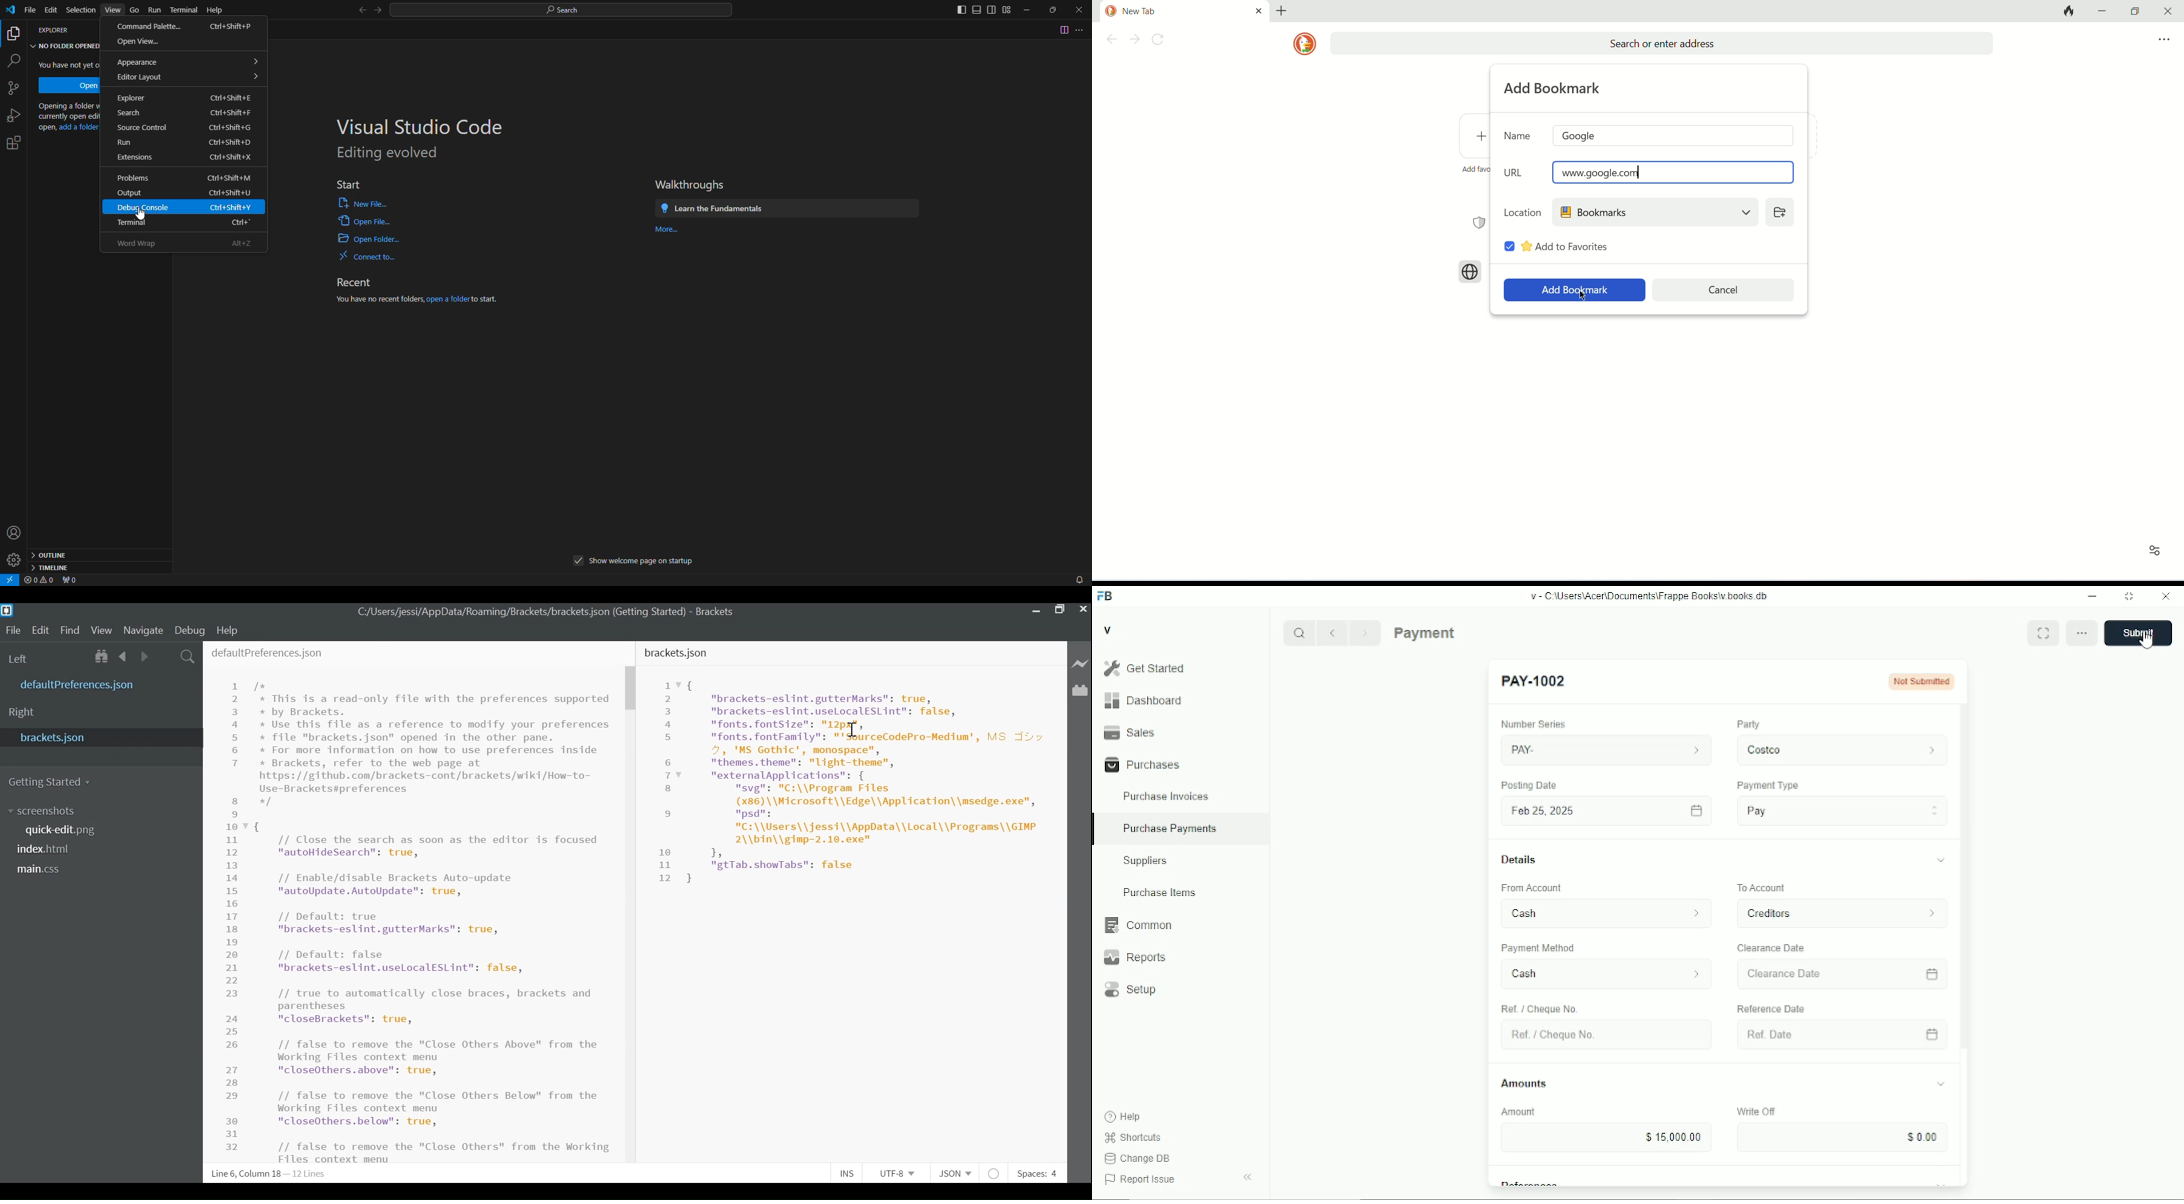 This screenshot has height=1204, width=2184. I want to click on Suppliers, so click(1181, 861).